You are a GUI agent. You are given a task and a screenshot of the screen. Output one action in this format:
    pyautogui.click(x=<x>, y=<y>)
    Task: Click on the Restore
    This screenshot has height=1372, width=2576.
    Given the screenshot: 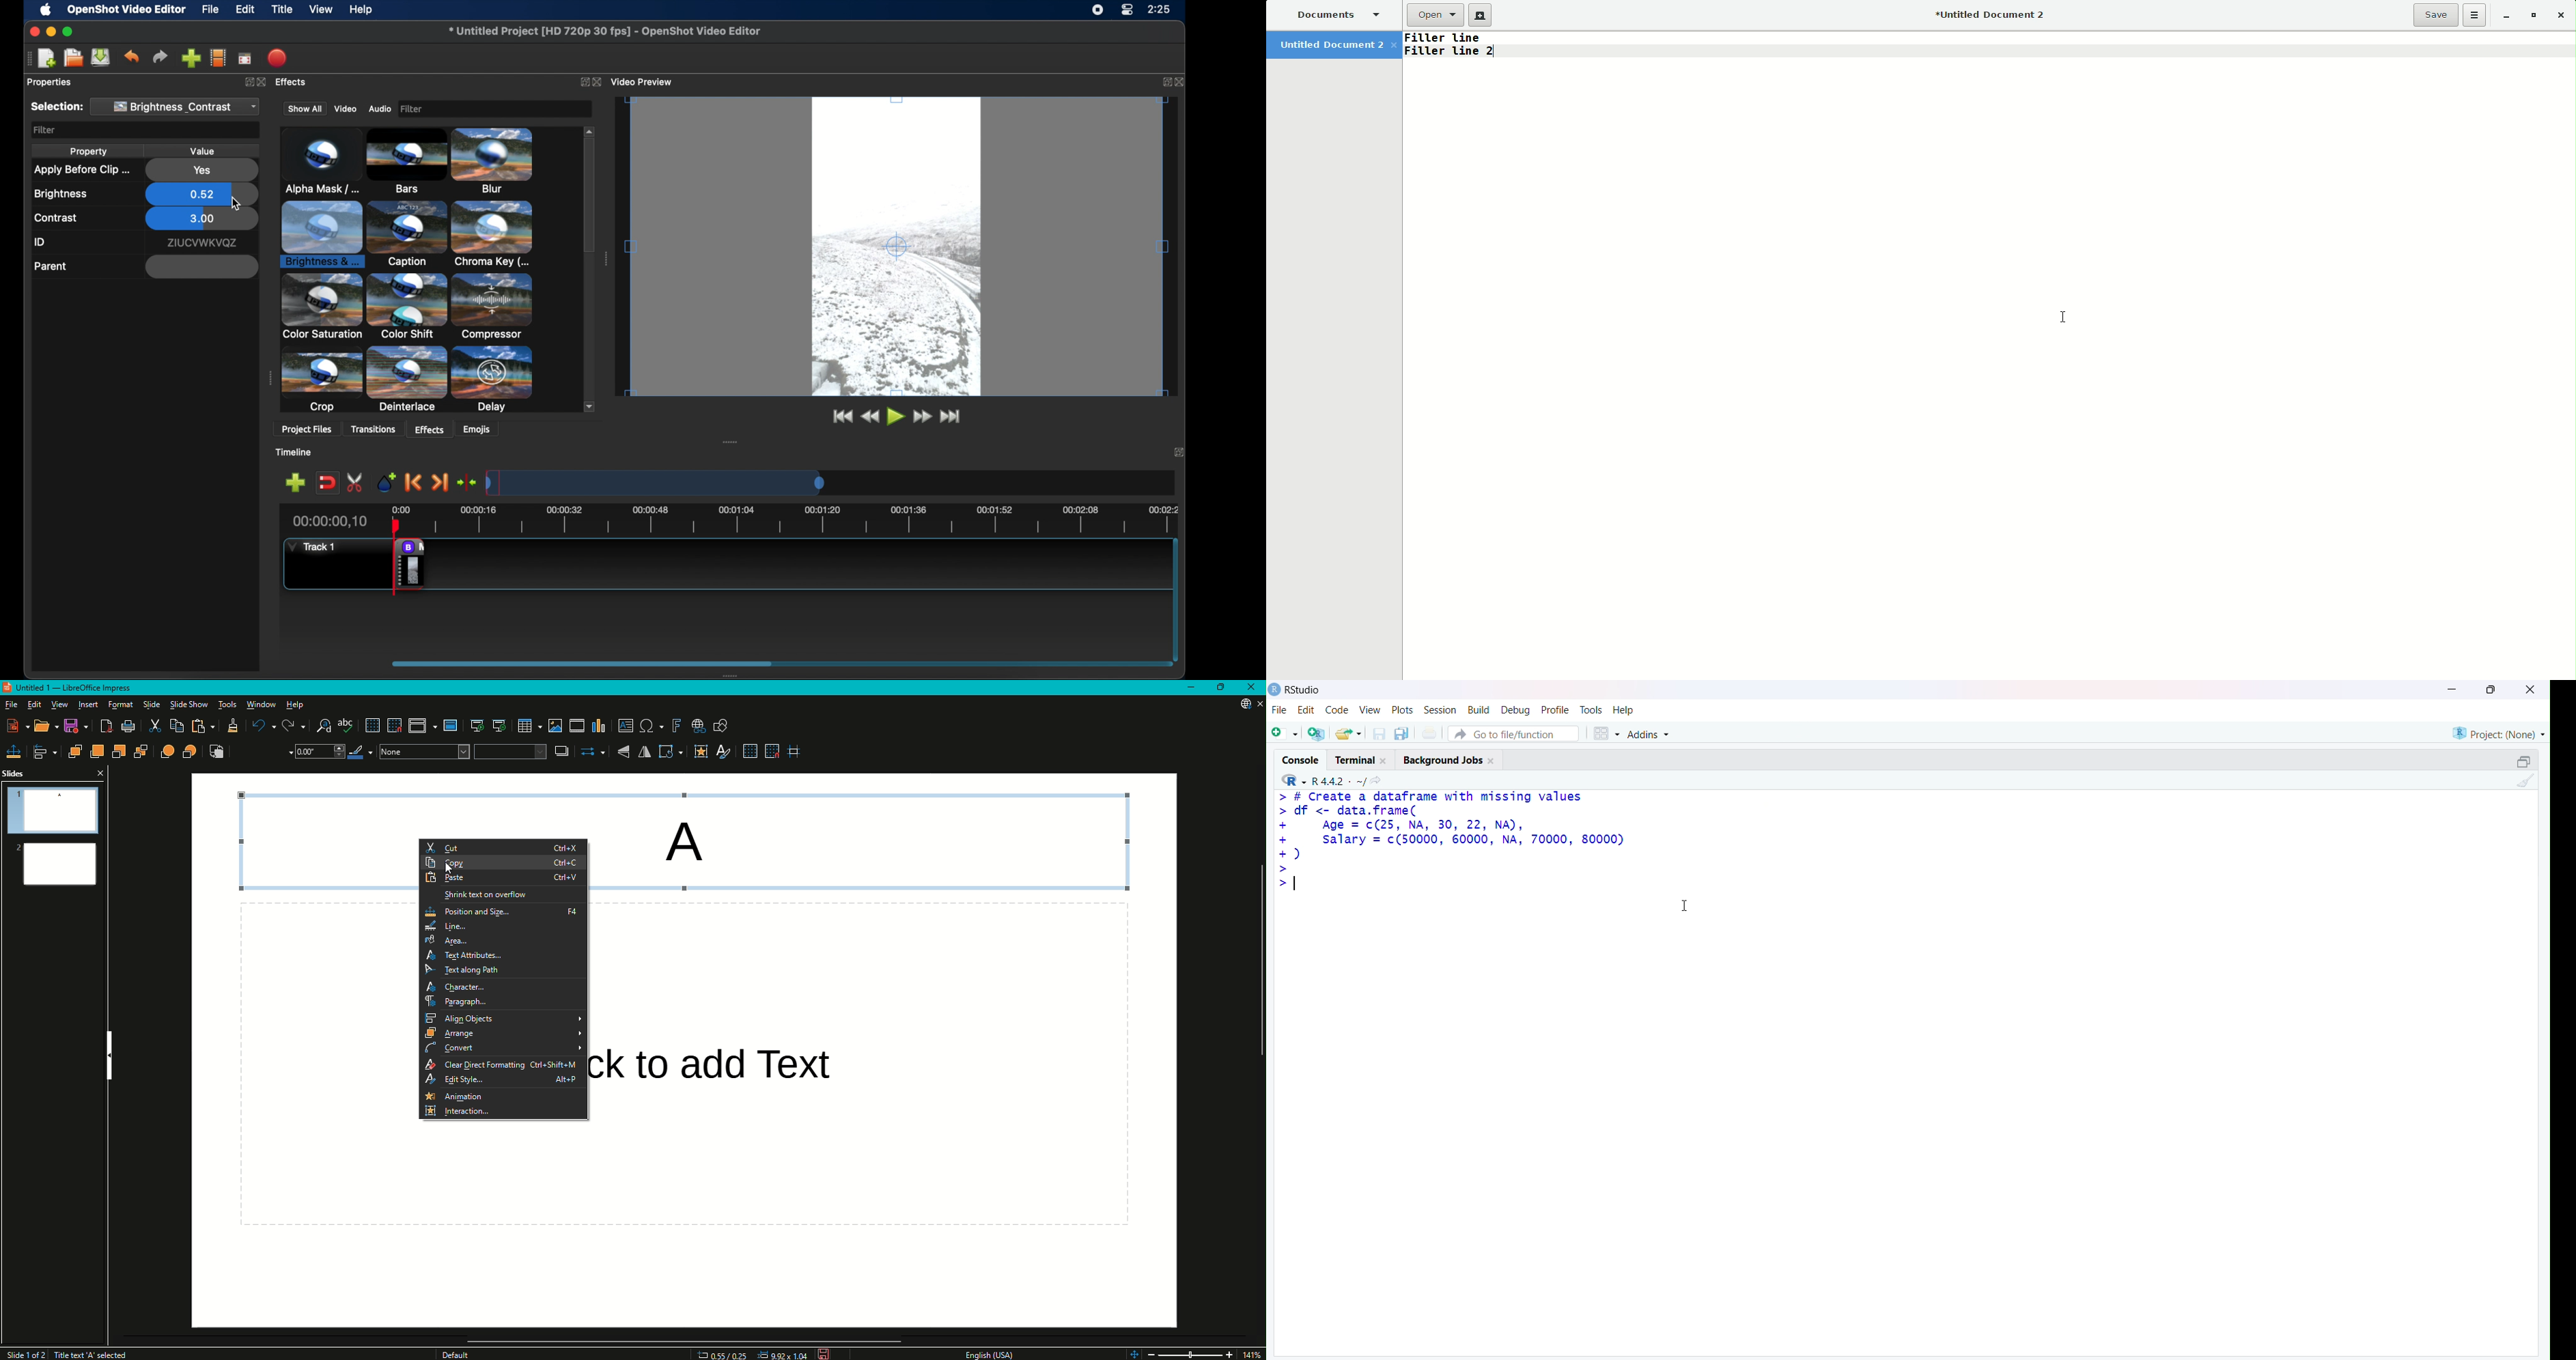 What is the action you would take?
    pyautogui.click(x=1222, y=688)
    